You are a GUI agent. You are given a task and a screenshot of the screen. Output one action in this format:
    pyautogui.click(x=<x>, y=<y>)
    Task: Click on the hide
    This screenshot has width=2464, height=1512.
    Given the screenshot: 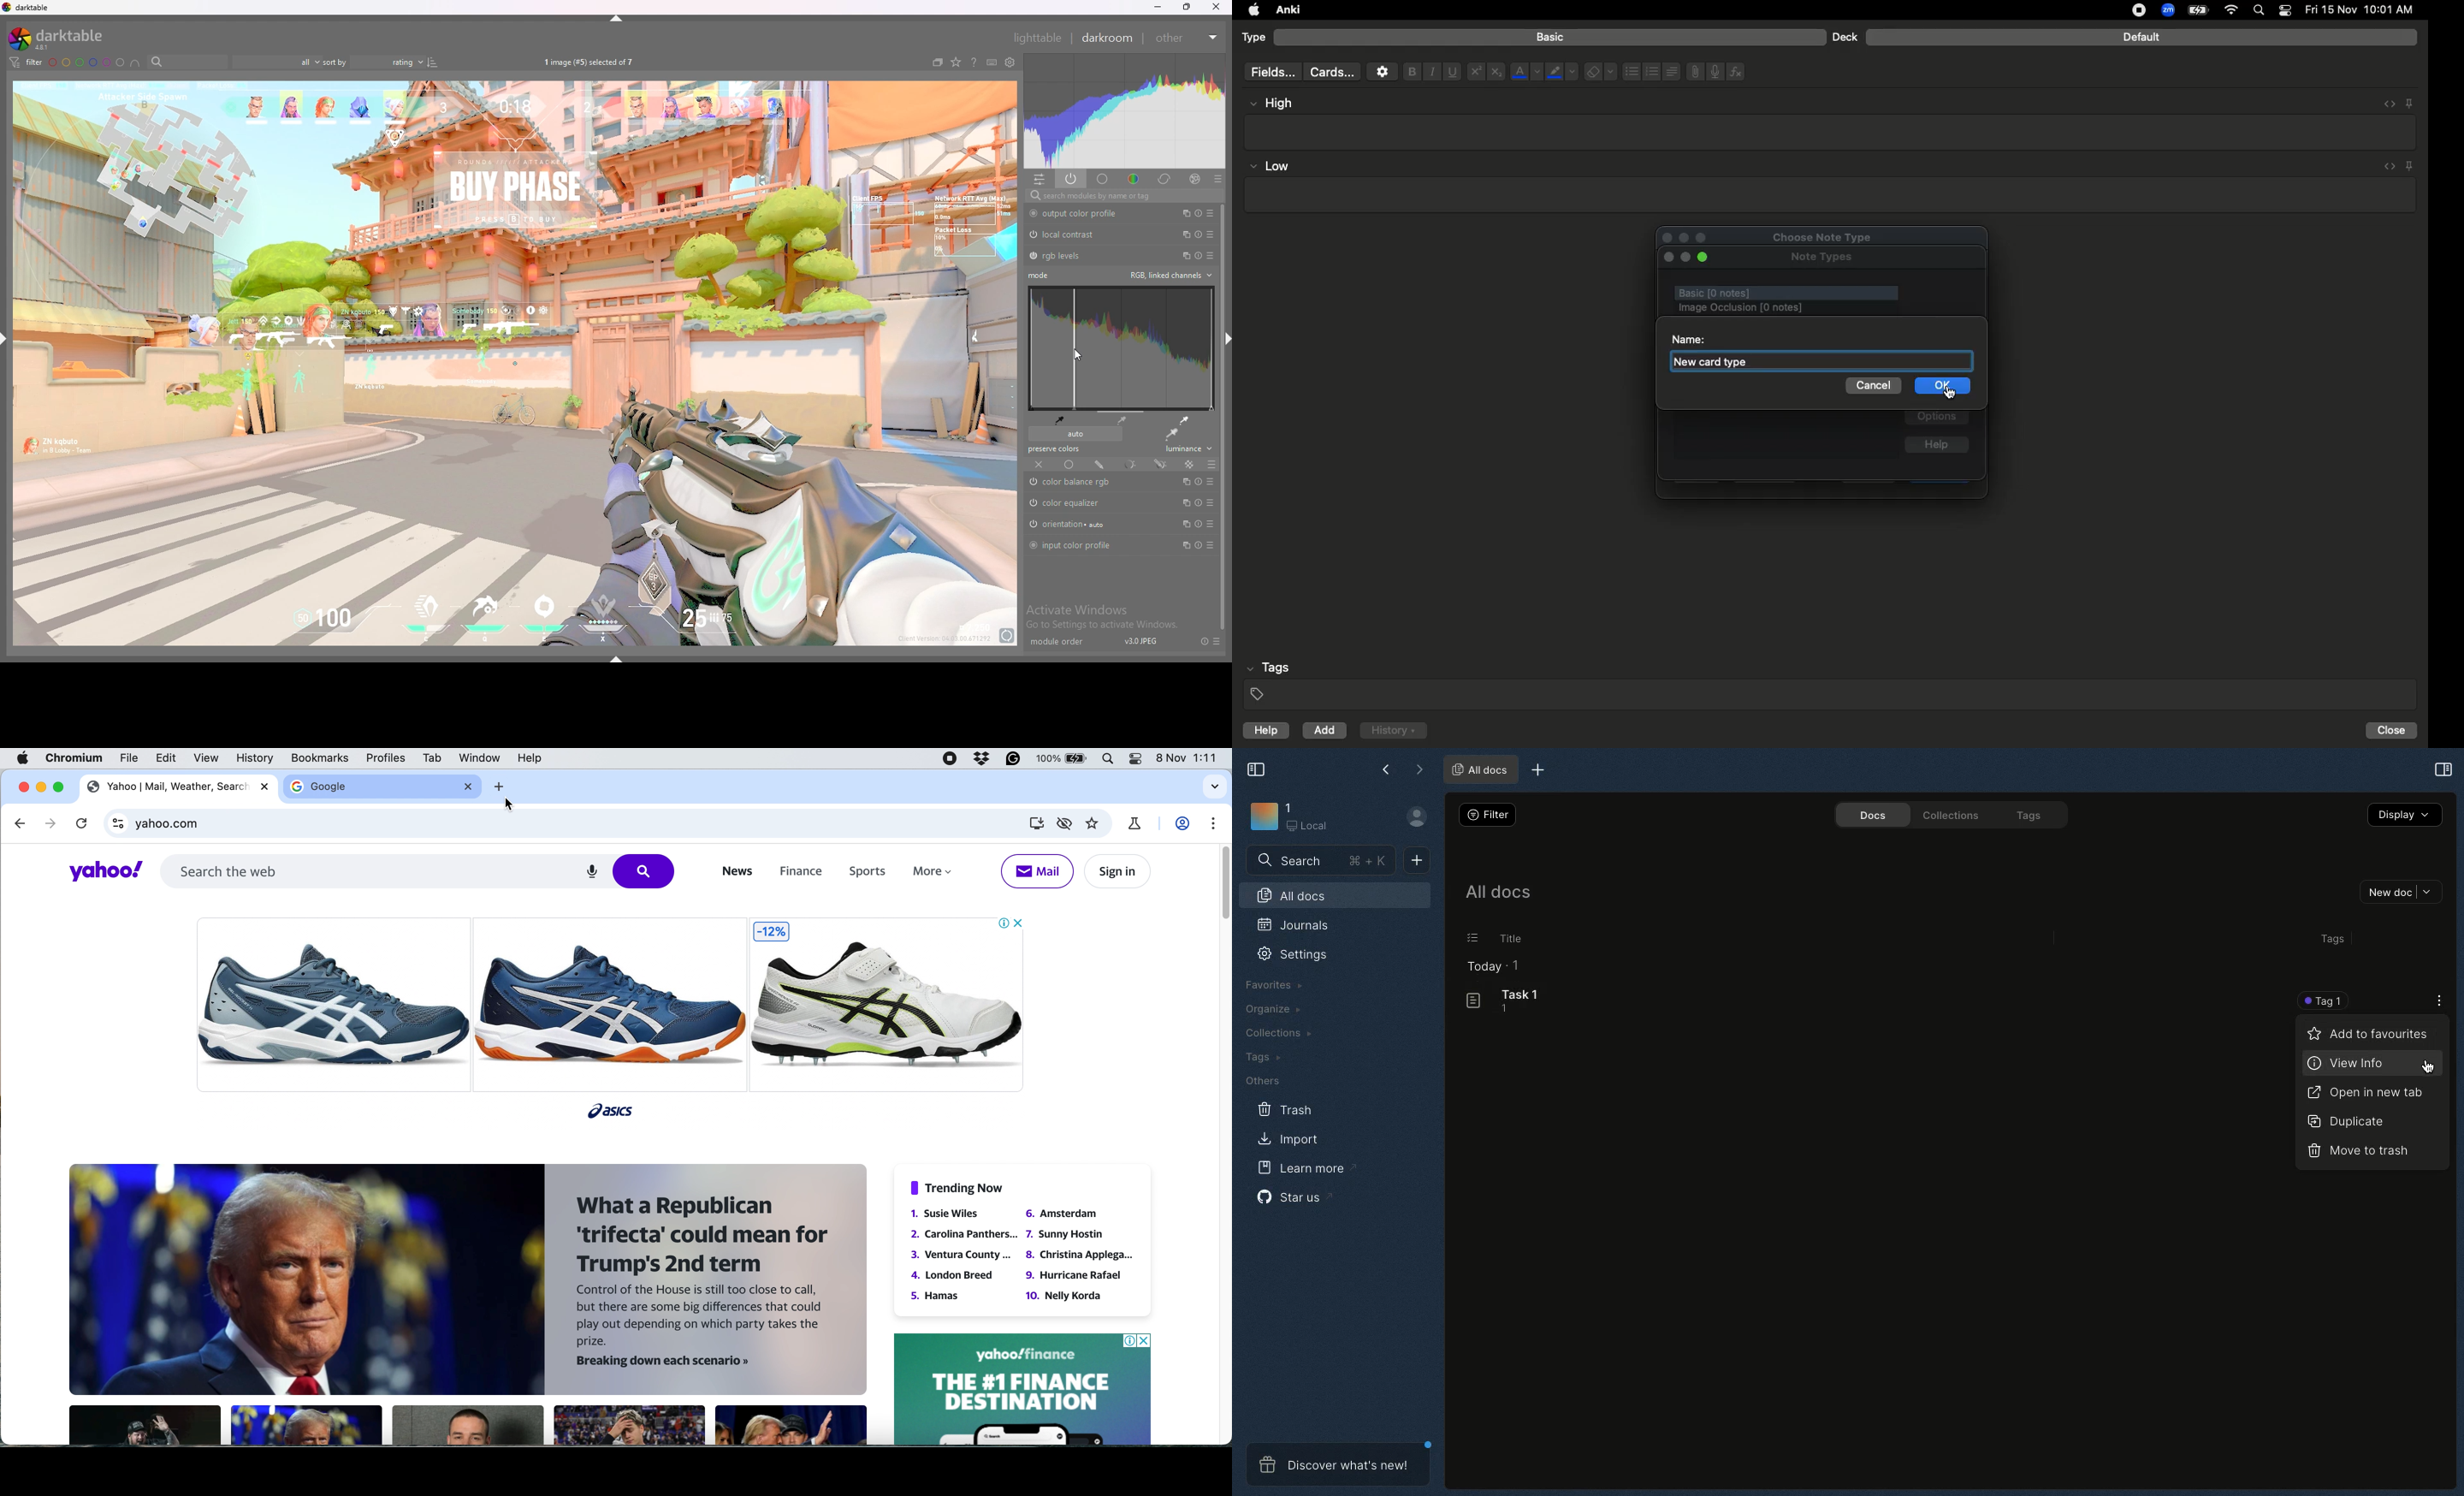 What is the action you would take?
    pyautogui.click(x=620, y=657)
    